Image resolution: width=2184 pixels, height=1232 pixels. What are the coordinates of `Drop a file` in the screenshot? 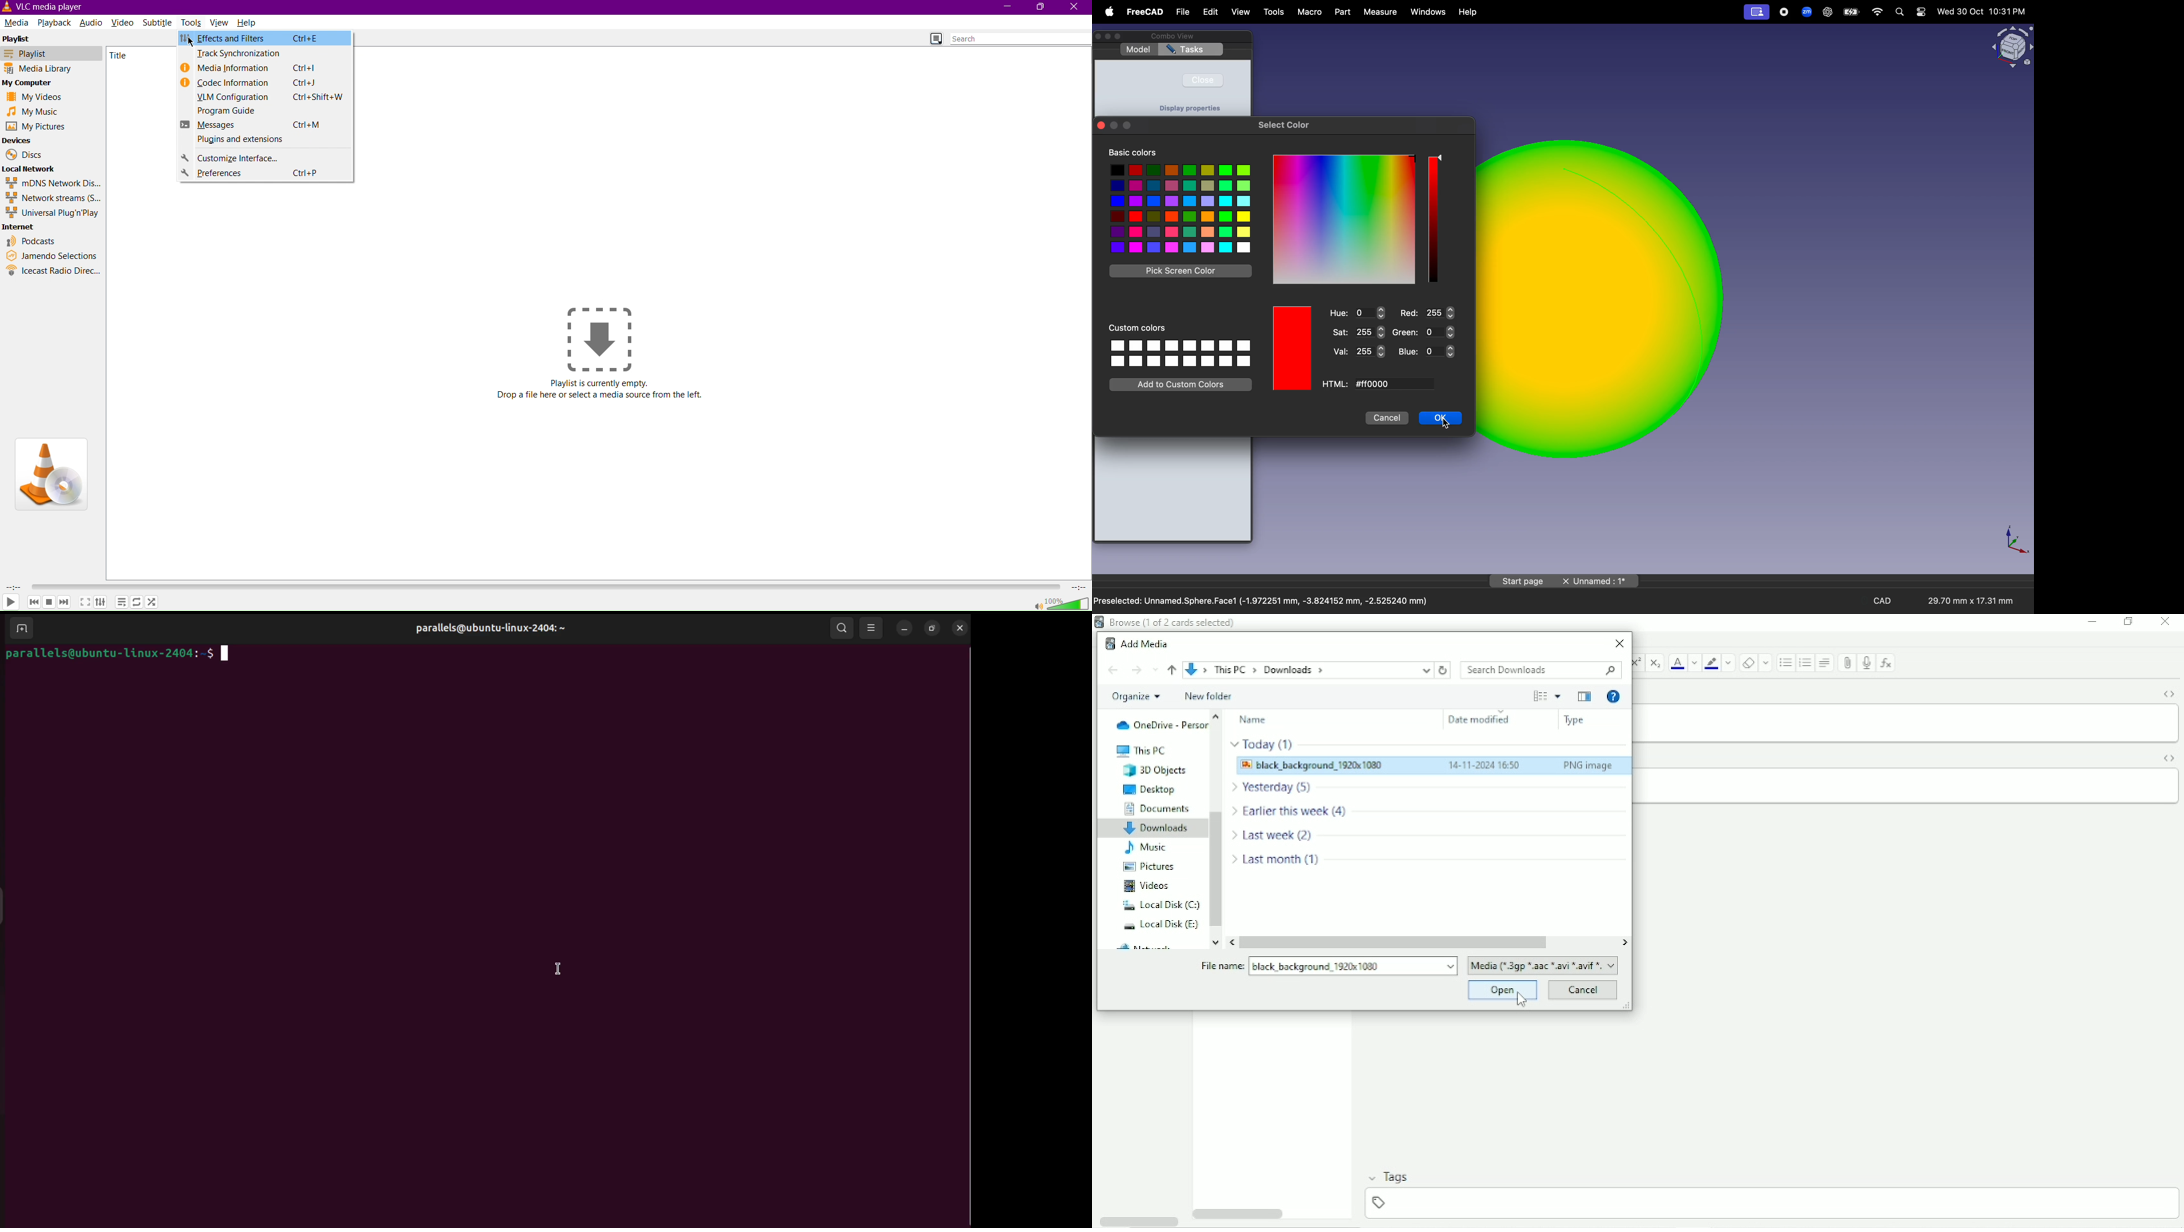 It's located at (599, 339).